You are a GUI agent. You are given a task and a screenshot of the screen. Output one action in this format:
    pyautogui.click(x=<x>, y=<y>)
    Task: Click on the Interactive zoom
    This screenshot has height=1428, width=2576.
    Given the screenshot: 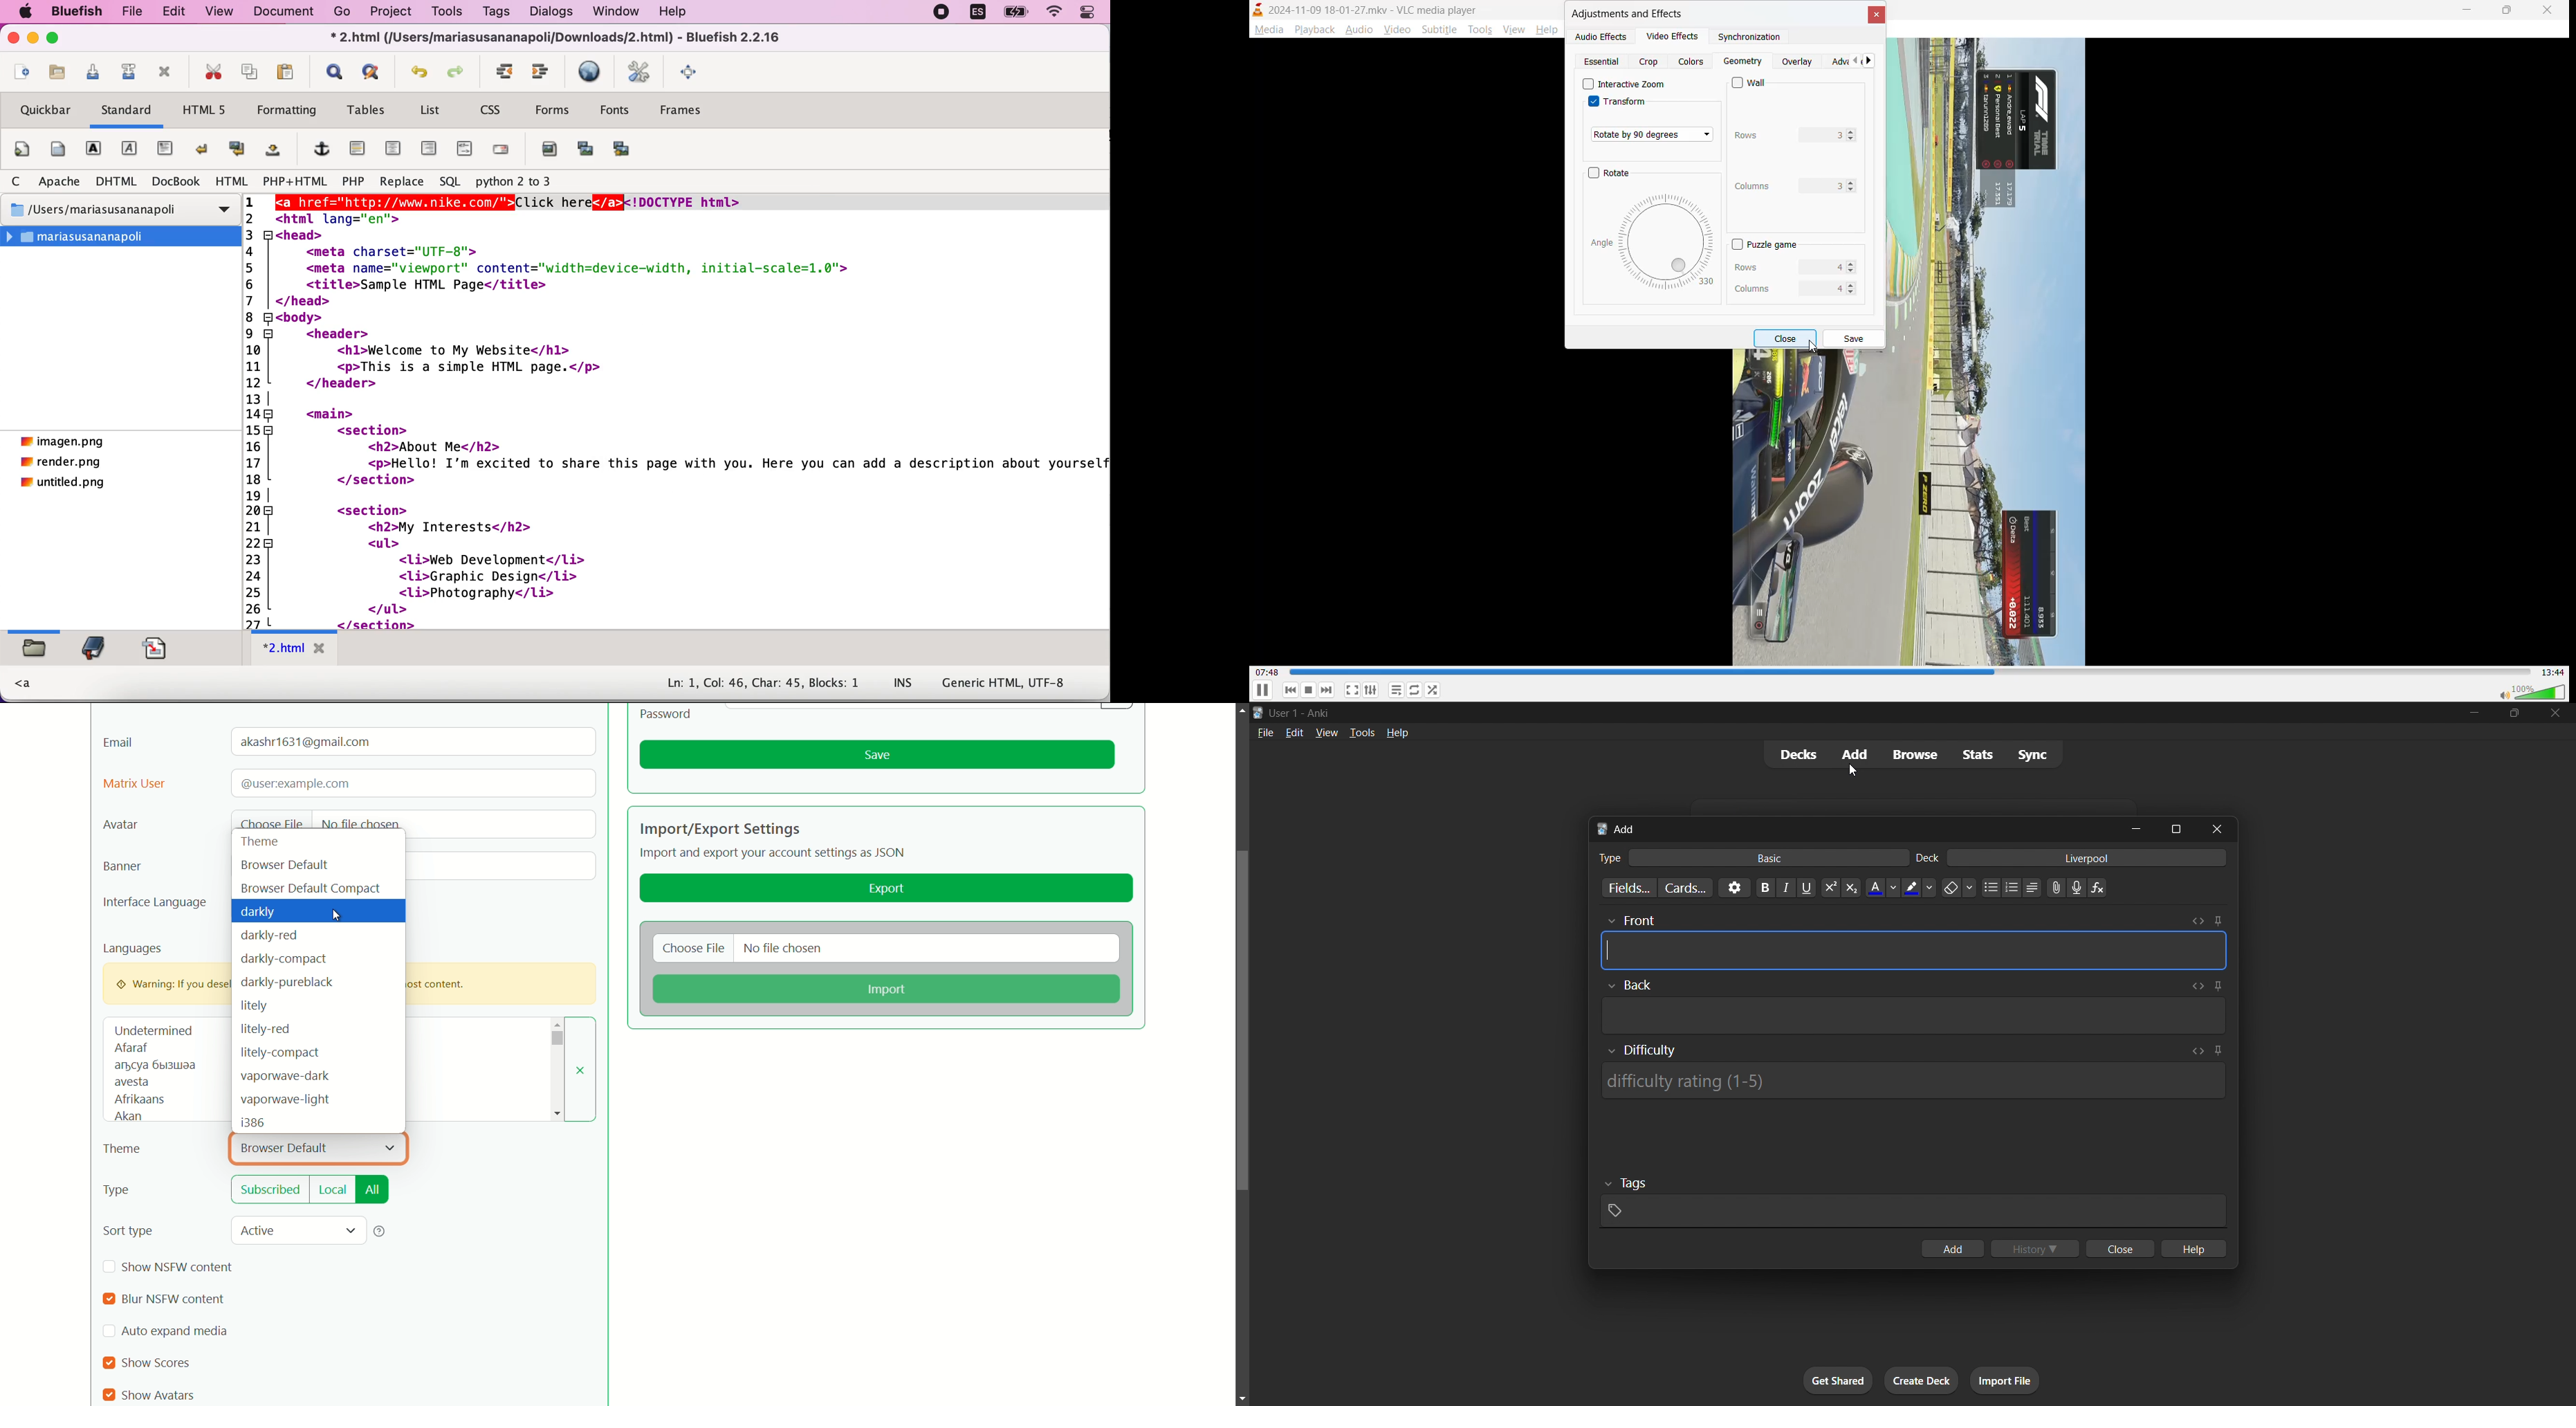 What is the action you would take?
    pyautogui.click(x=1625, y=83)
    